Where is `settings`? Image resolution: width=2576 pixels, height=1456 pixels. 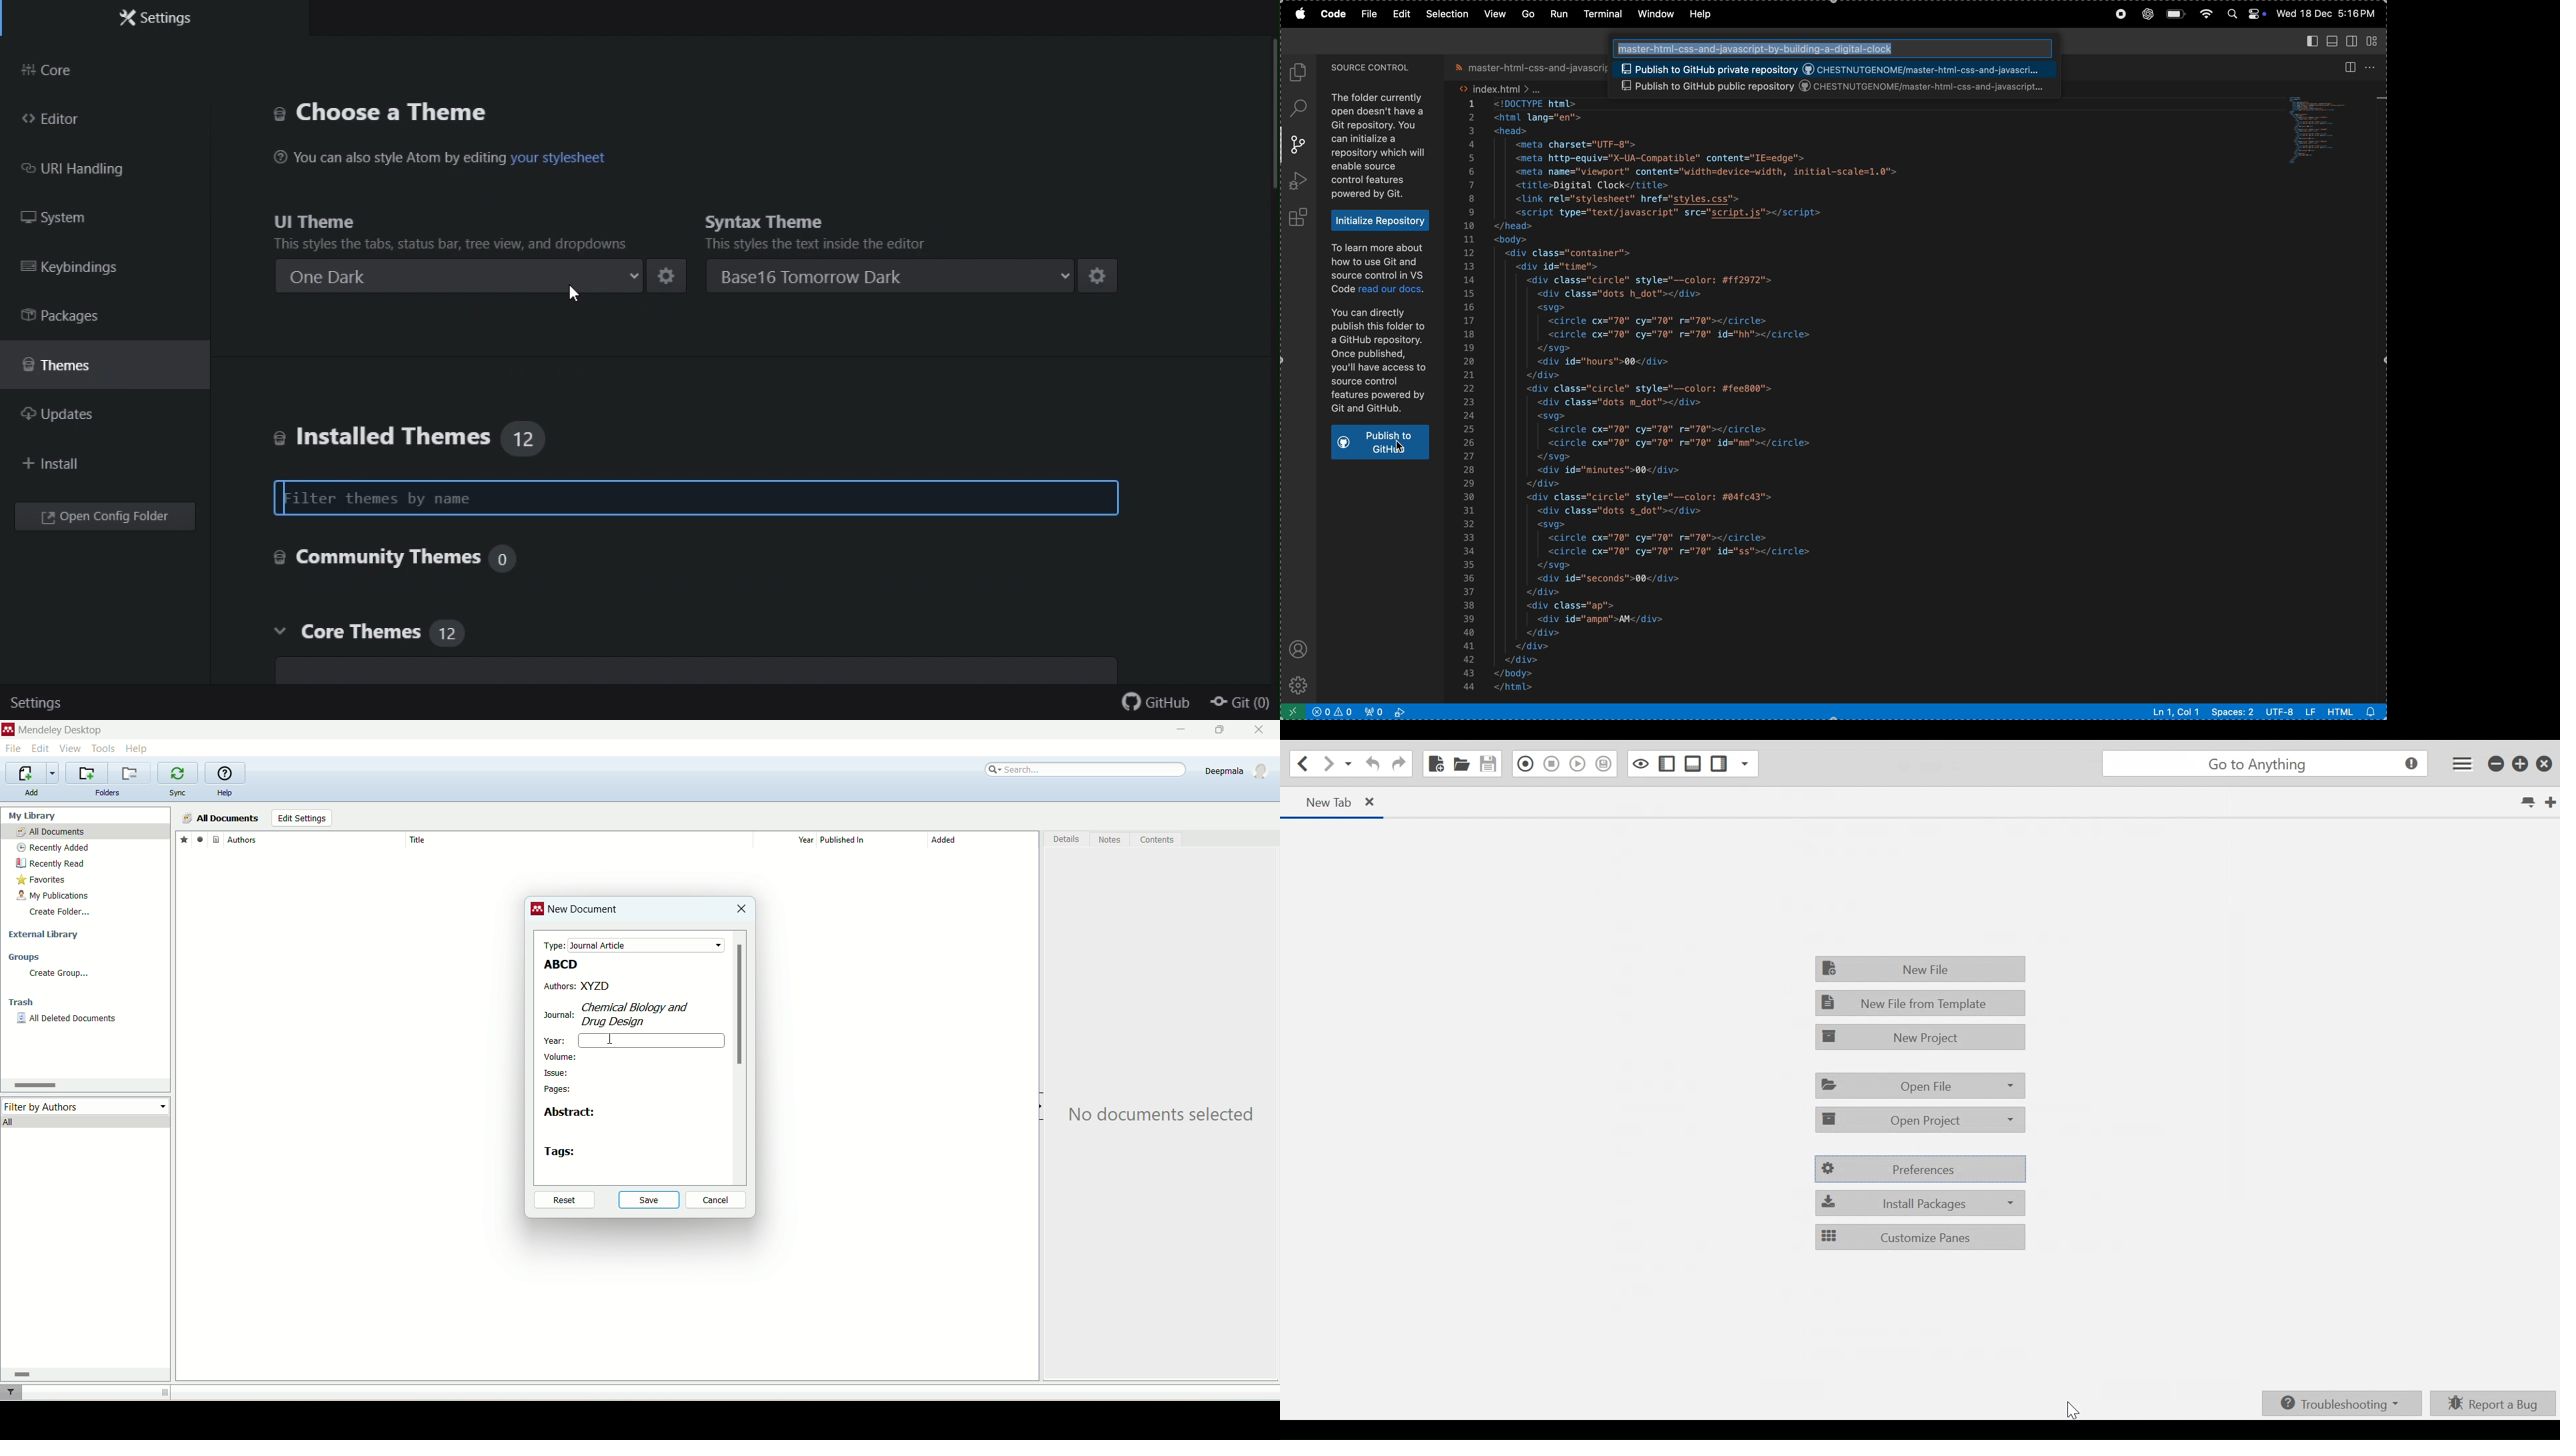
settings is located at coordinates (1301, 683).